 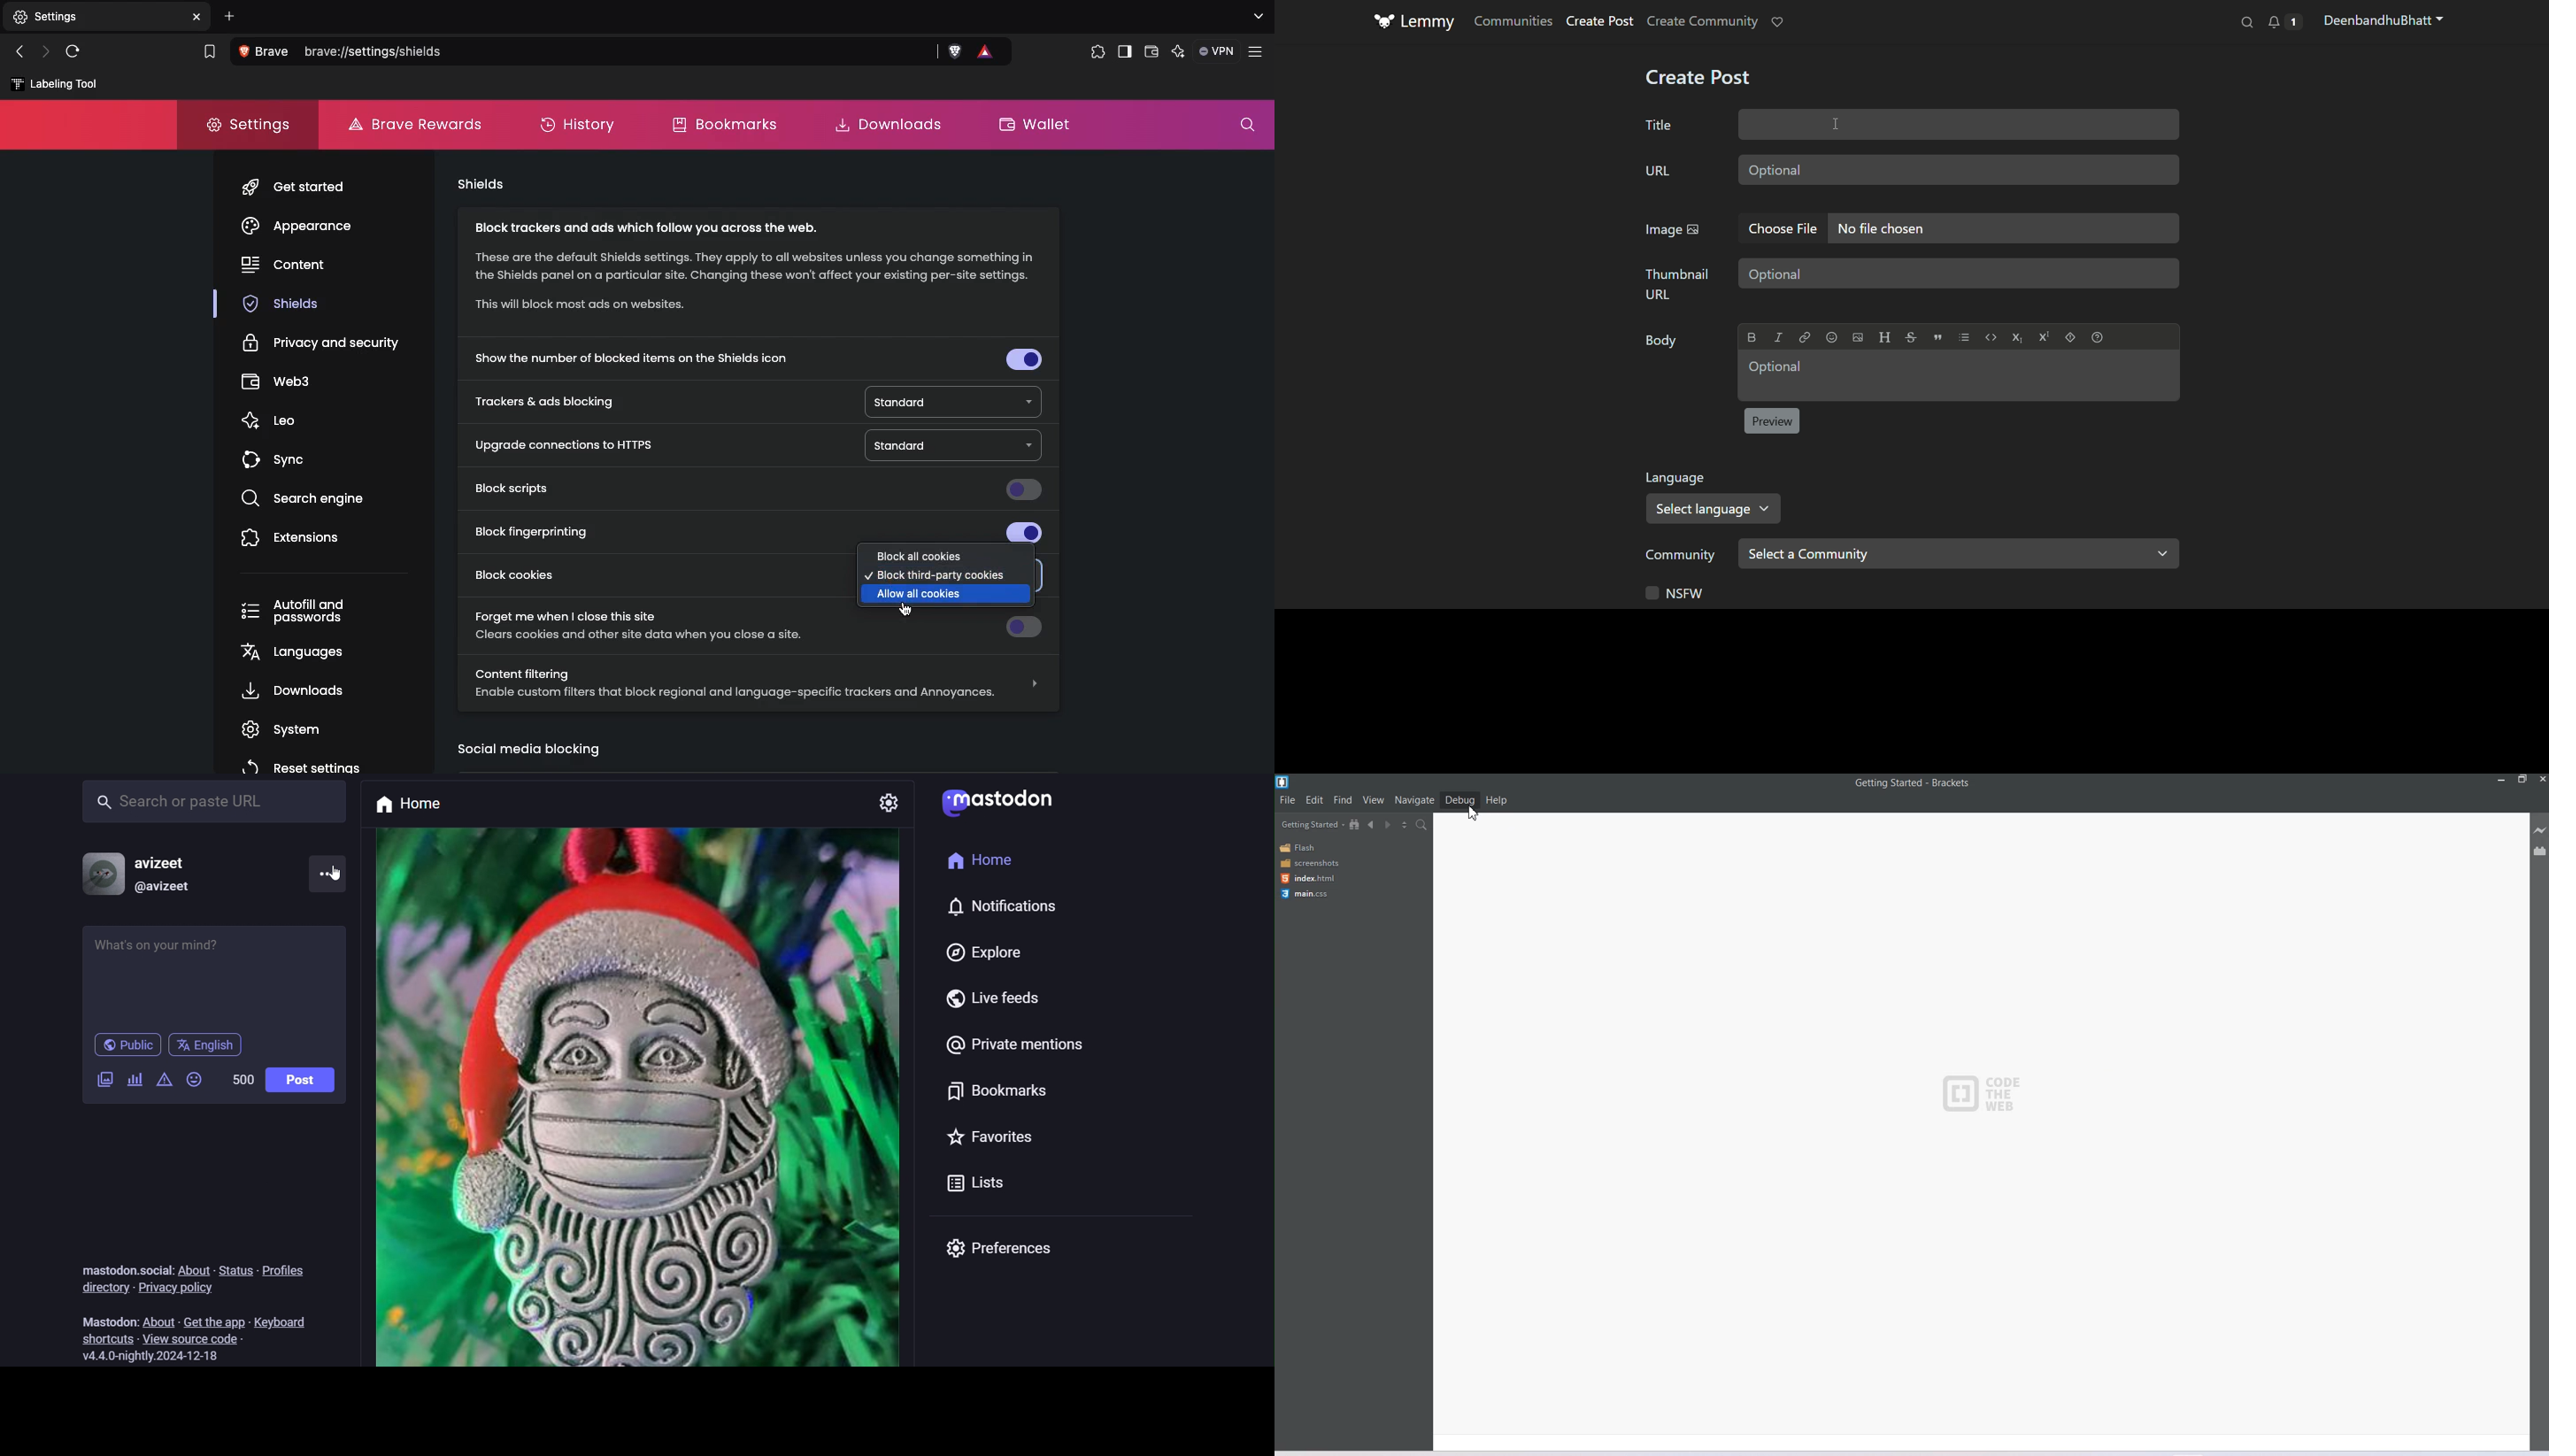 I want to click on customize and control brave, so click(x=1258, y=50).